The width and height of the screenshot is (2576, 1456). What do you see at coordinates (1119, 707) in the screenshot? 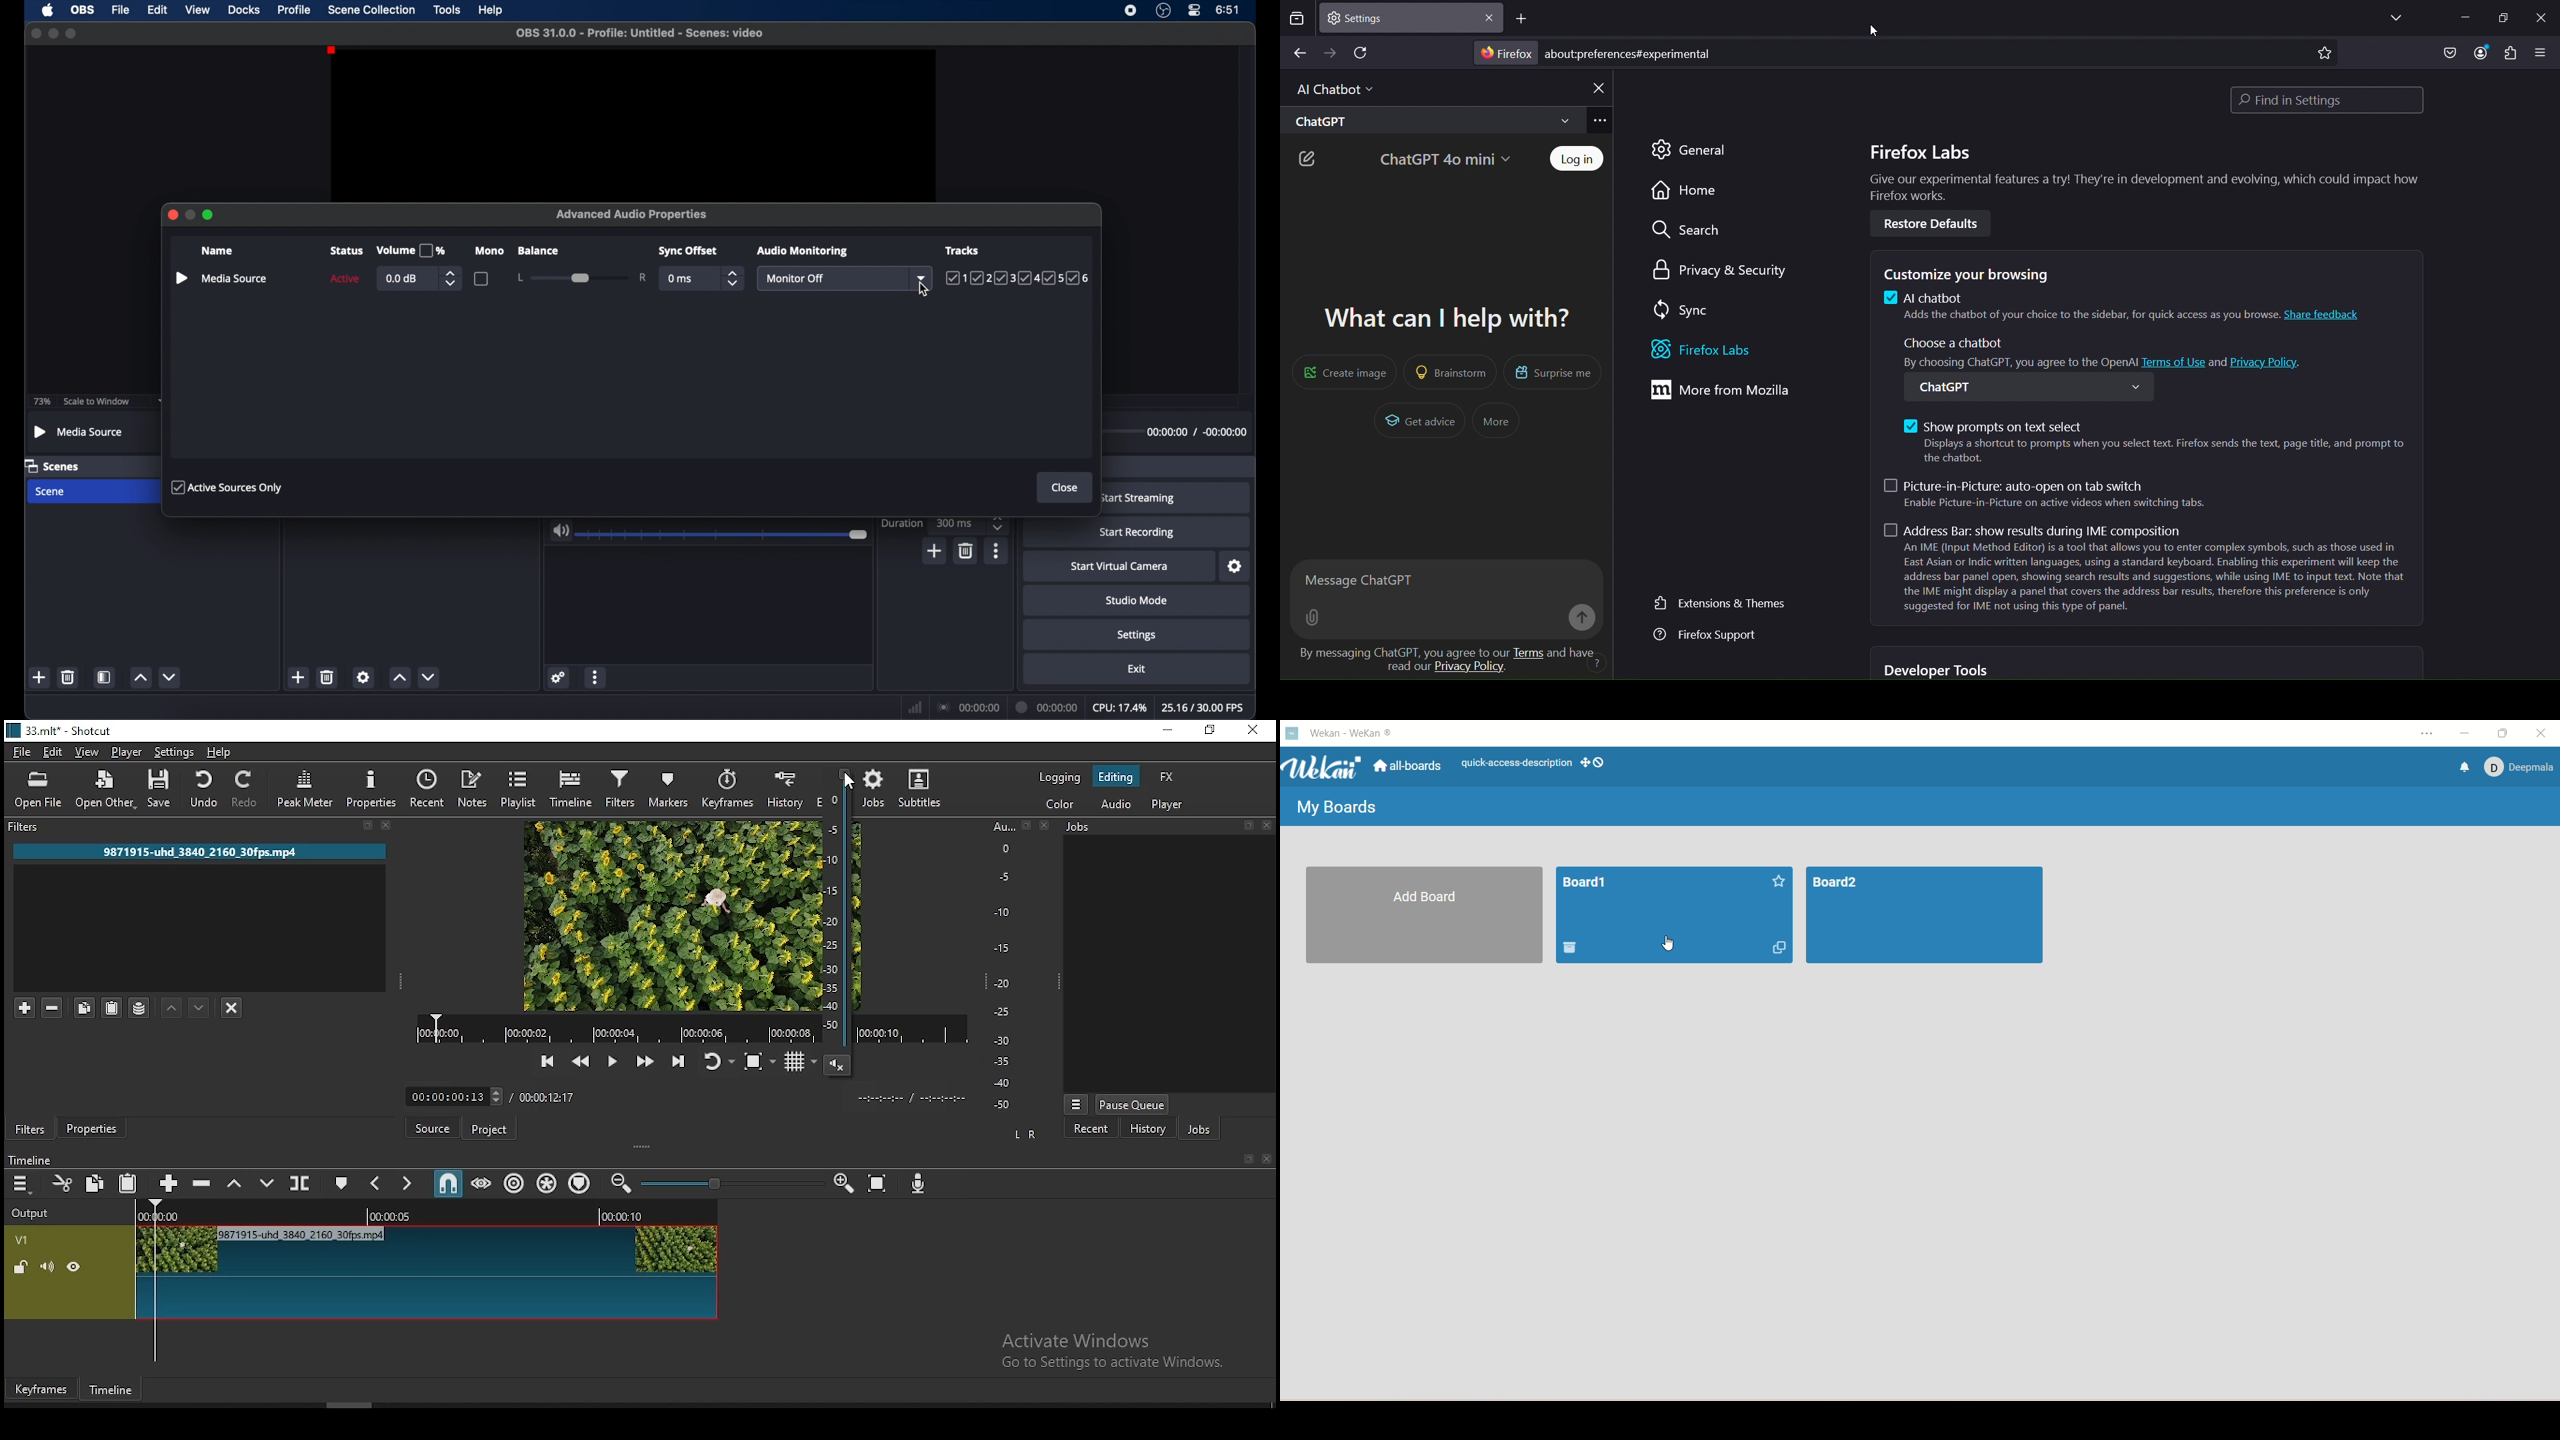
I see `cpu` at bounding box center [1119, 707].